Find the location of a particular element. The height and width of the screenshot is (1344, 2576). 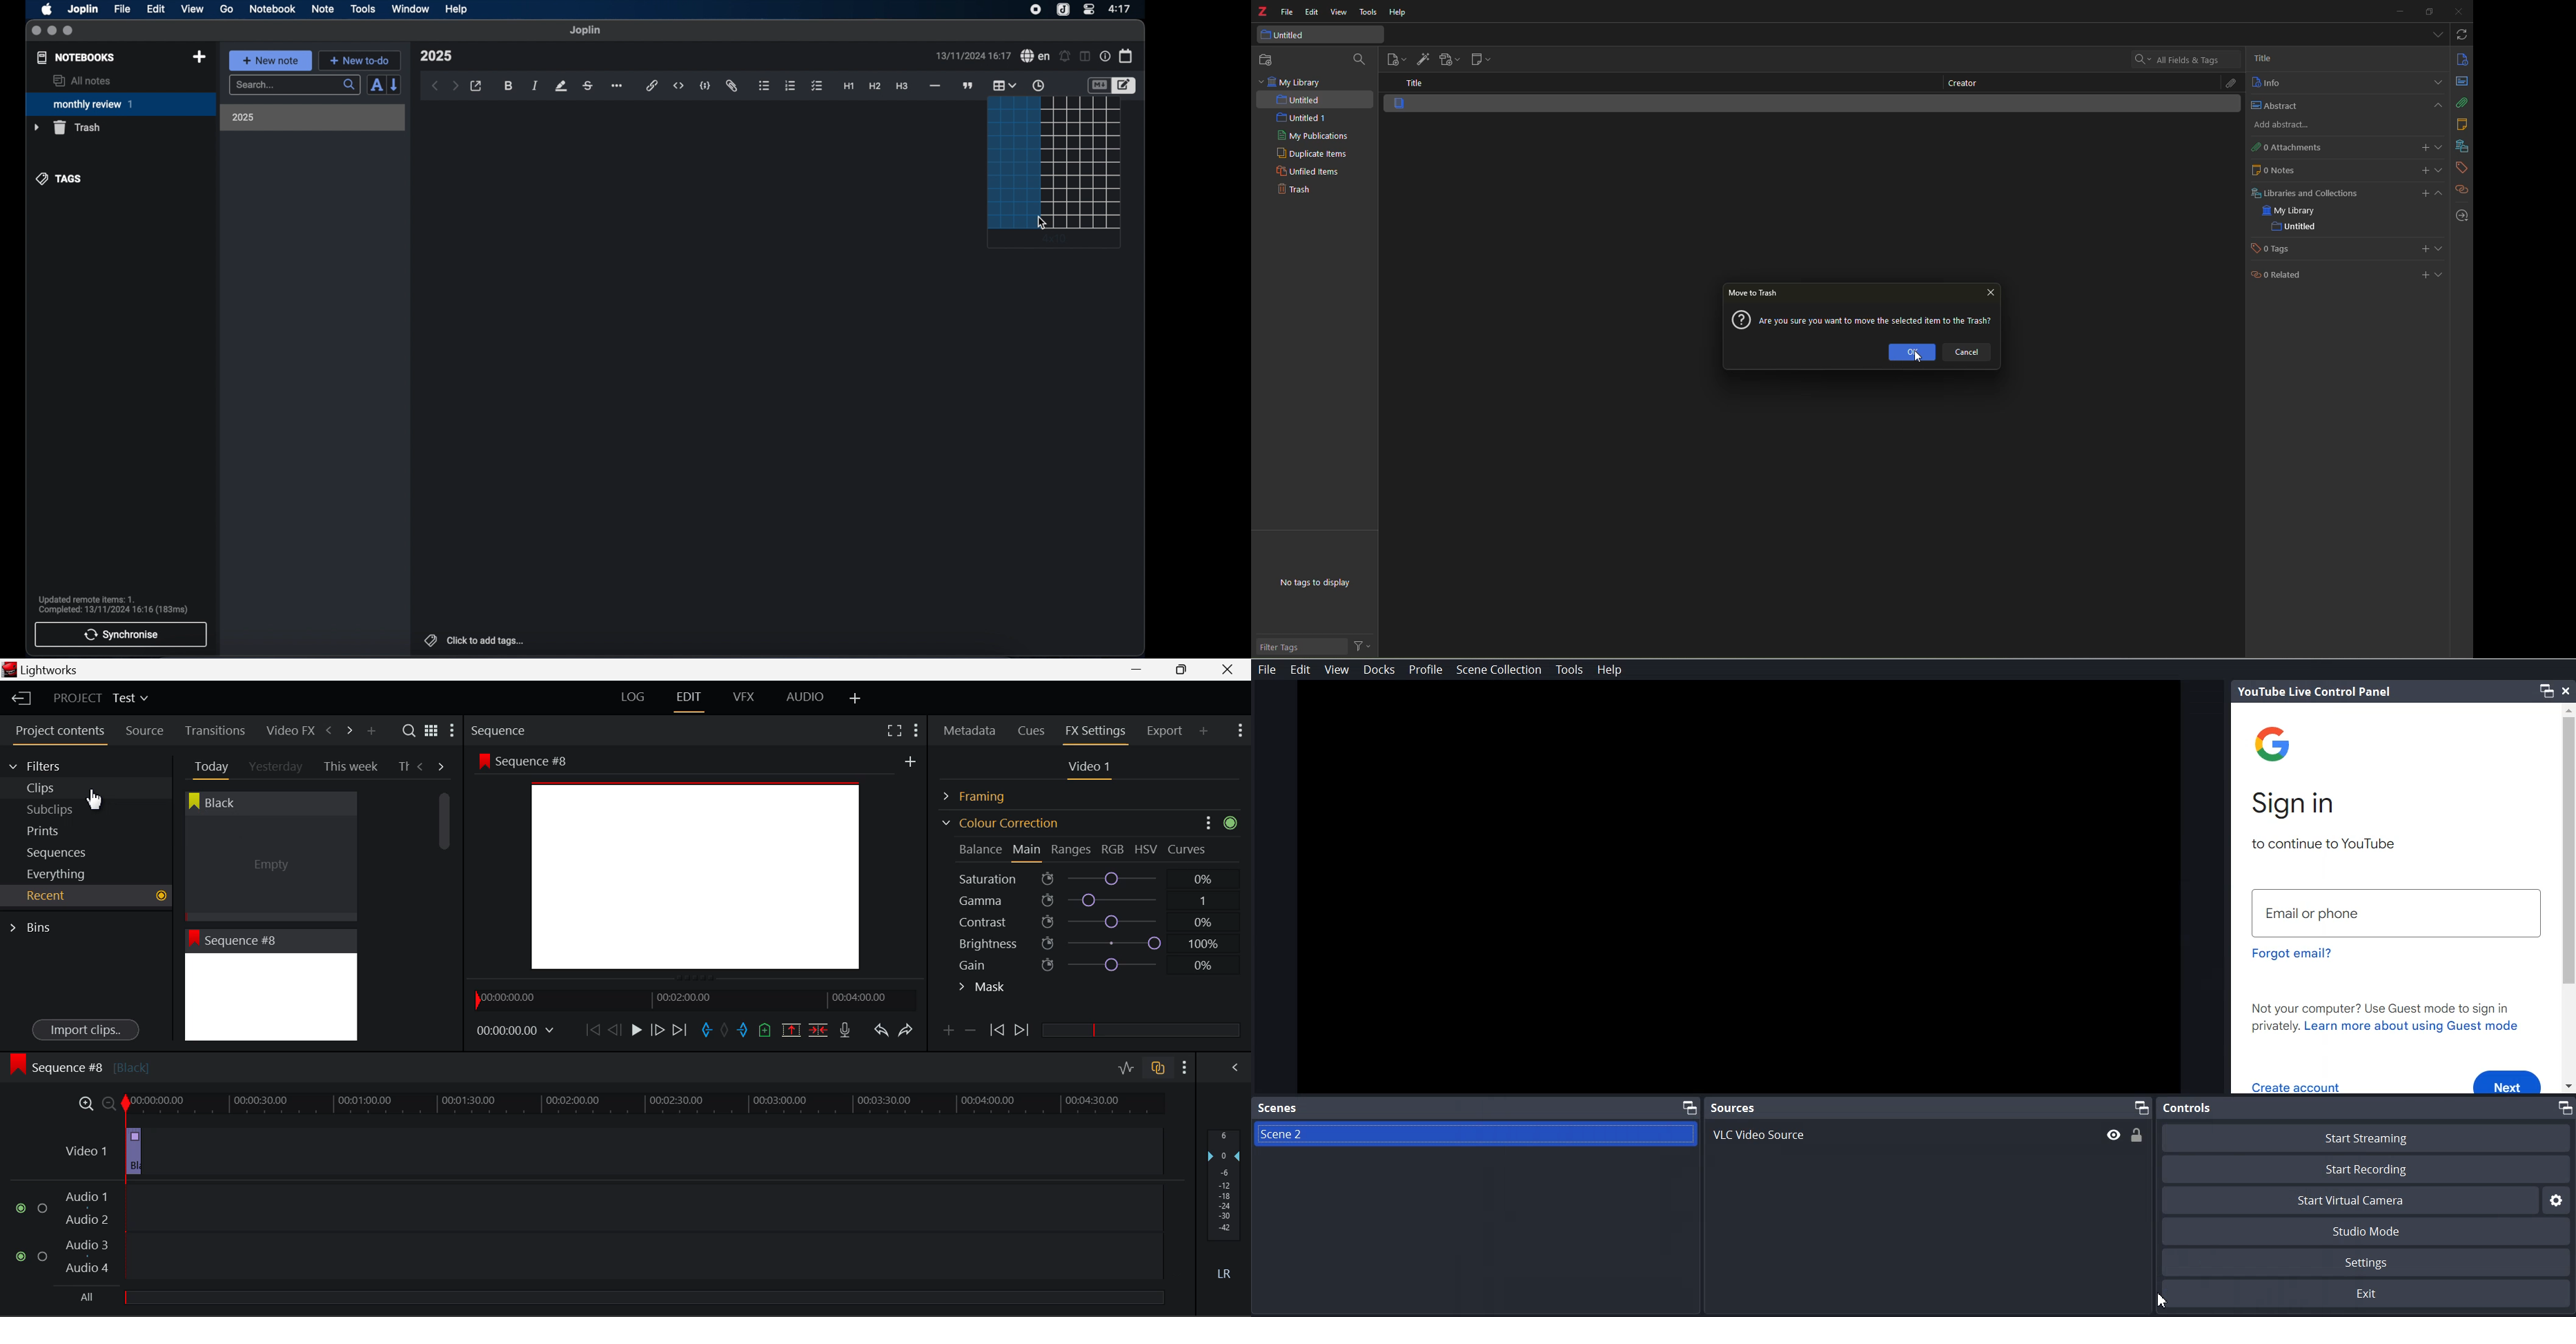

Forgot emails is located at coordinates (2293, 954).